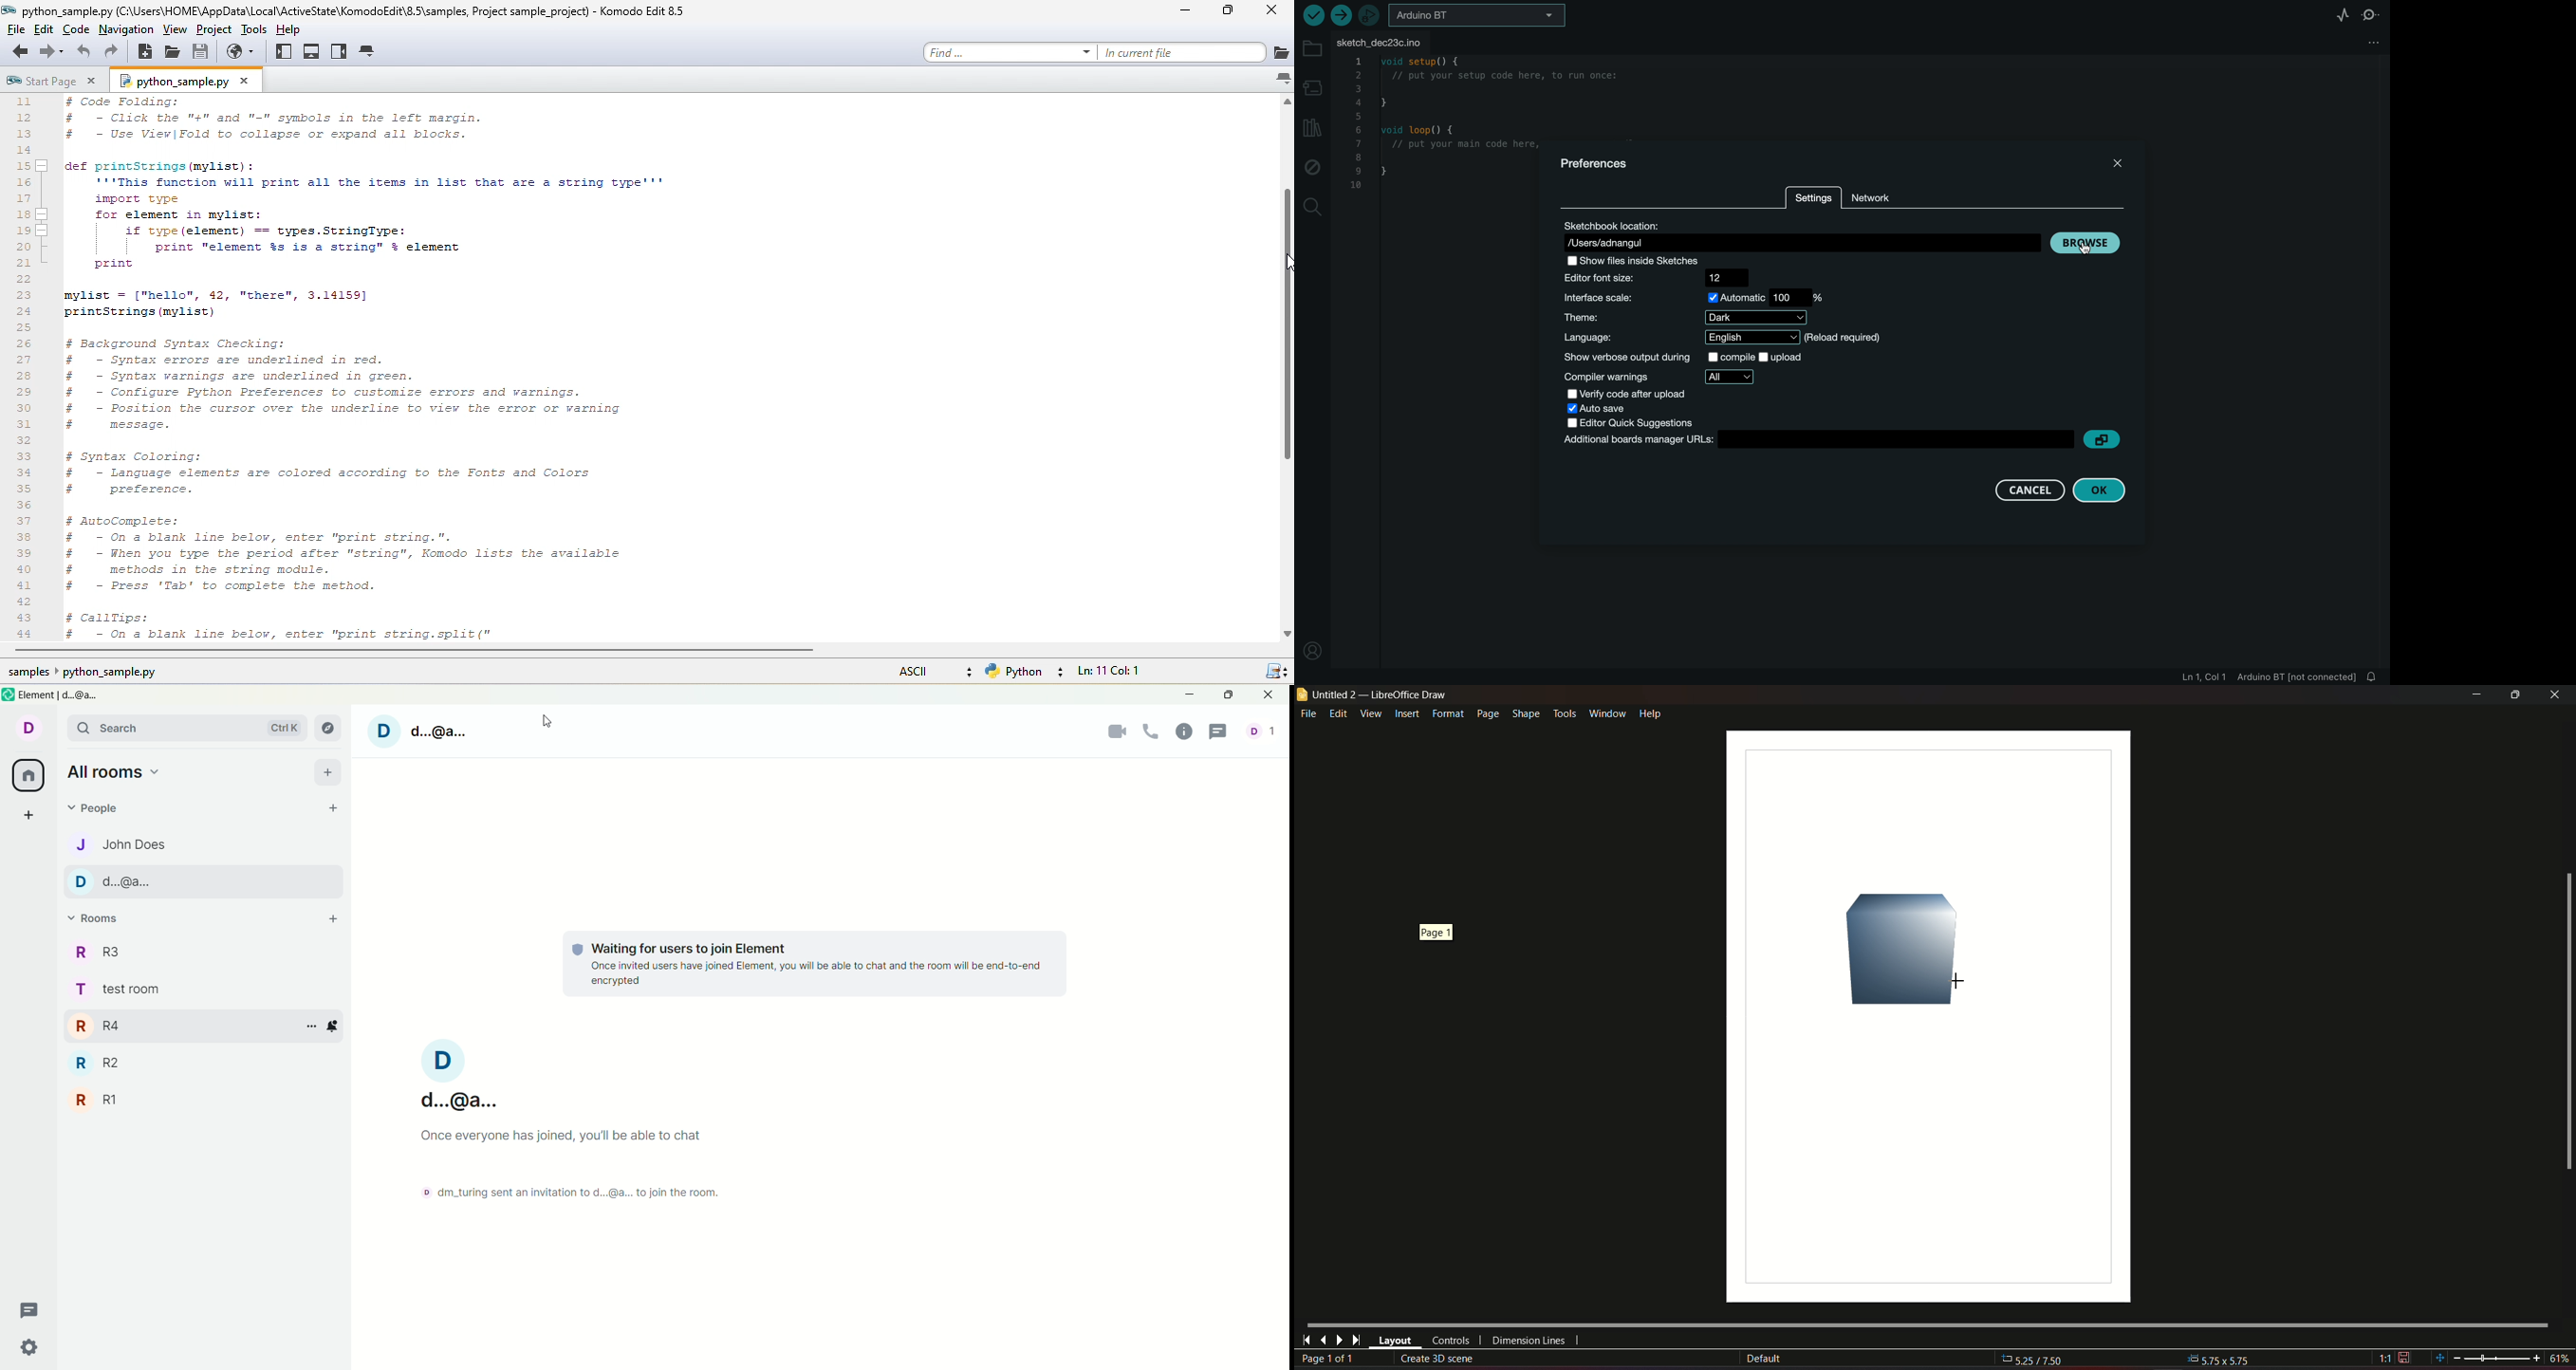  I want to click on tools, so click(1564, 712).